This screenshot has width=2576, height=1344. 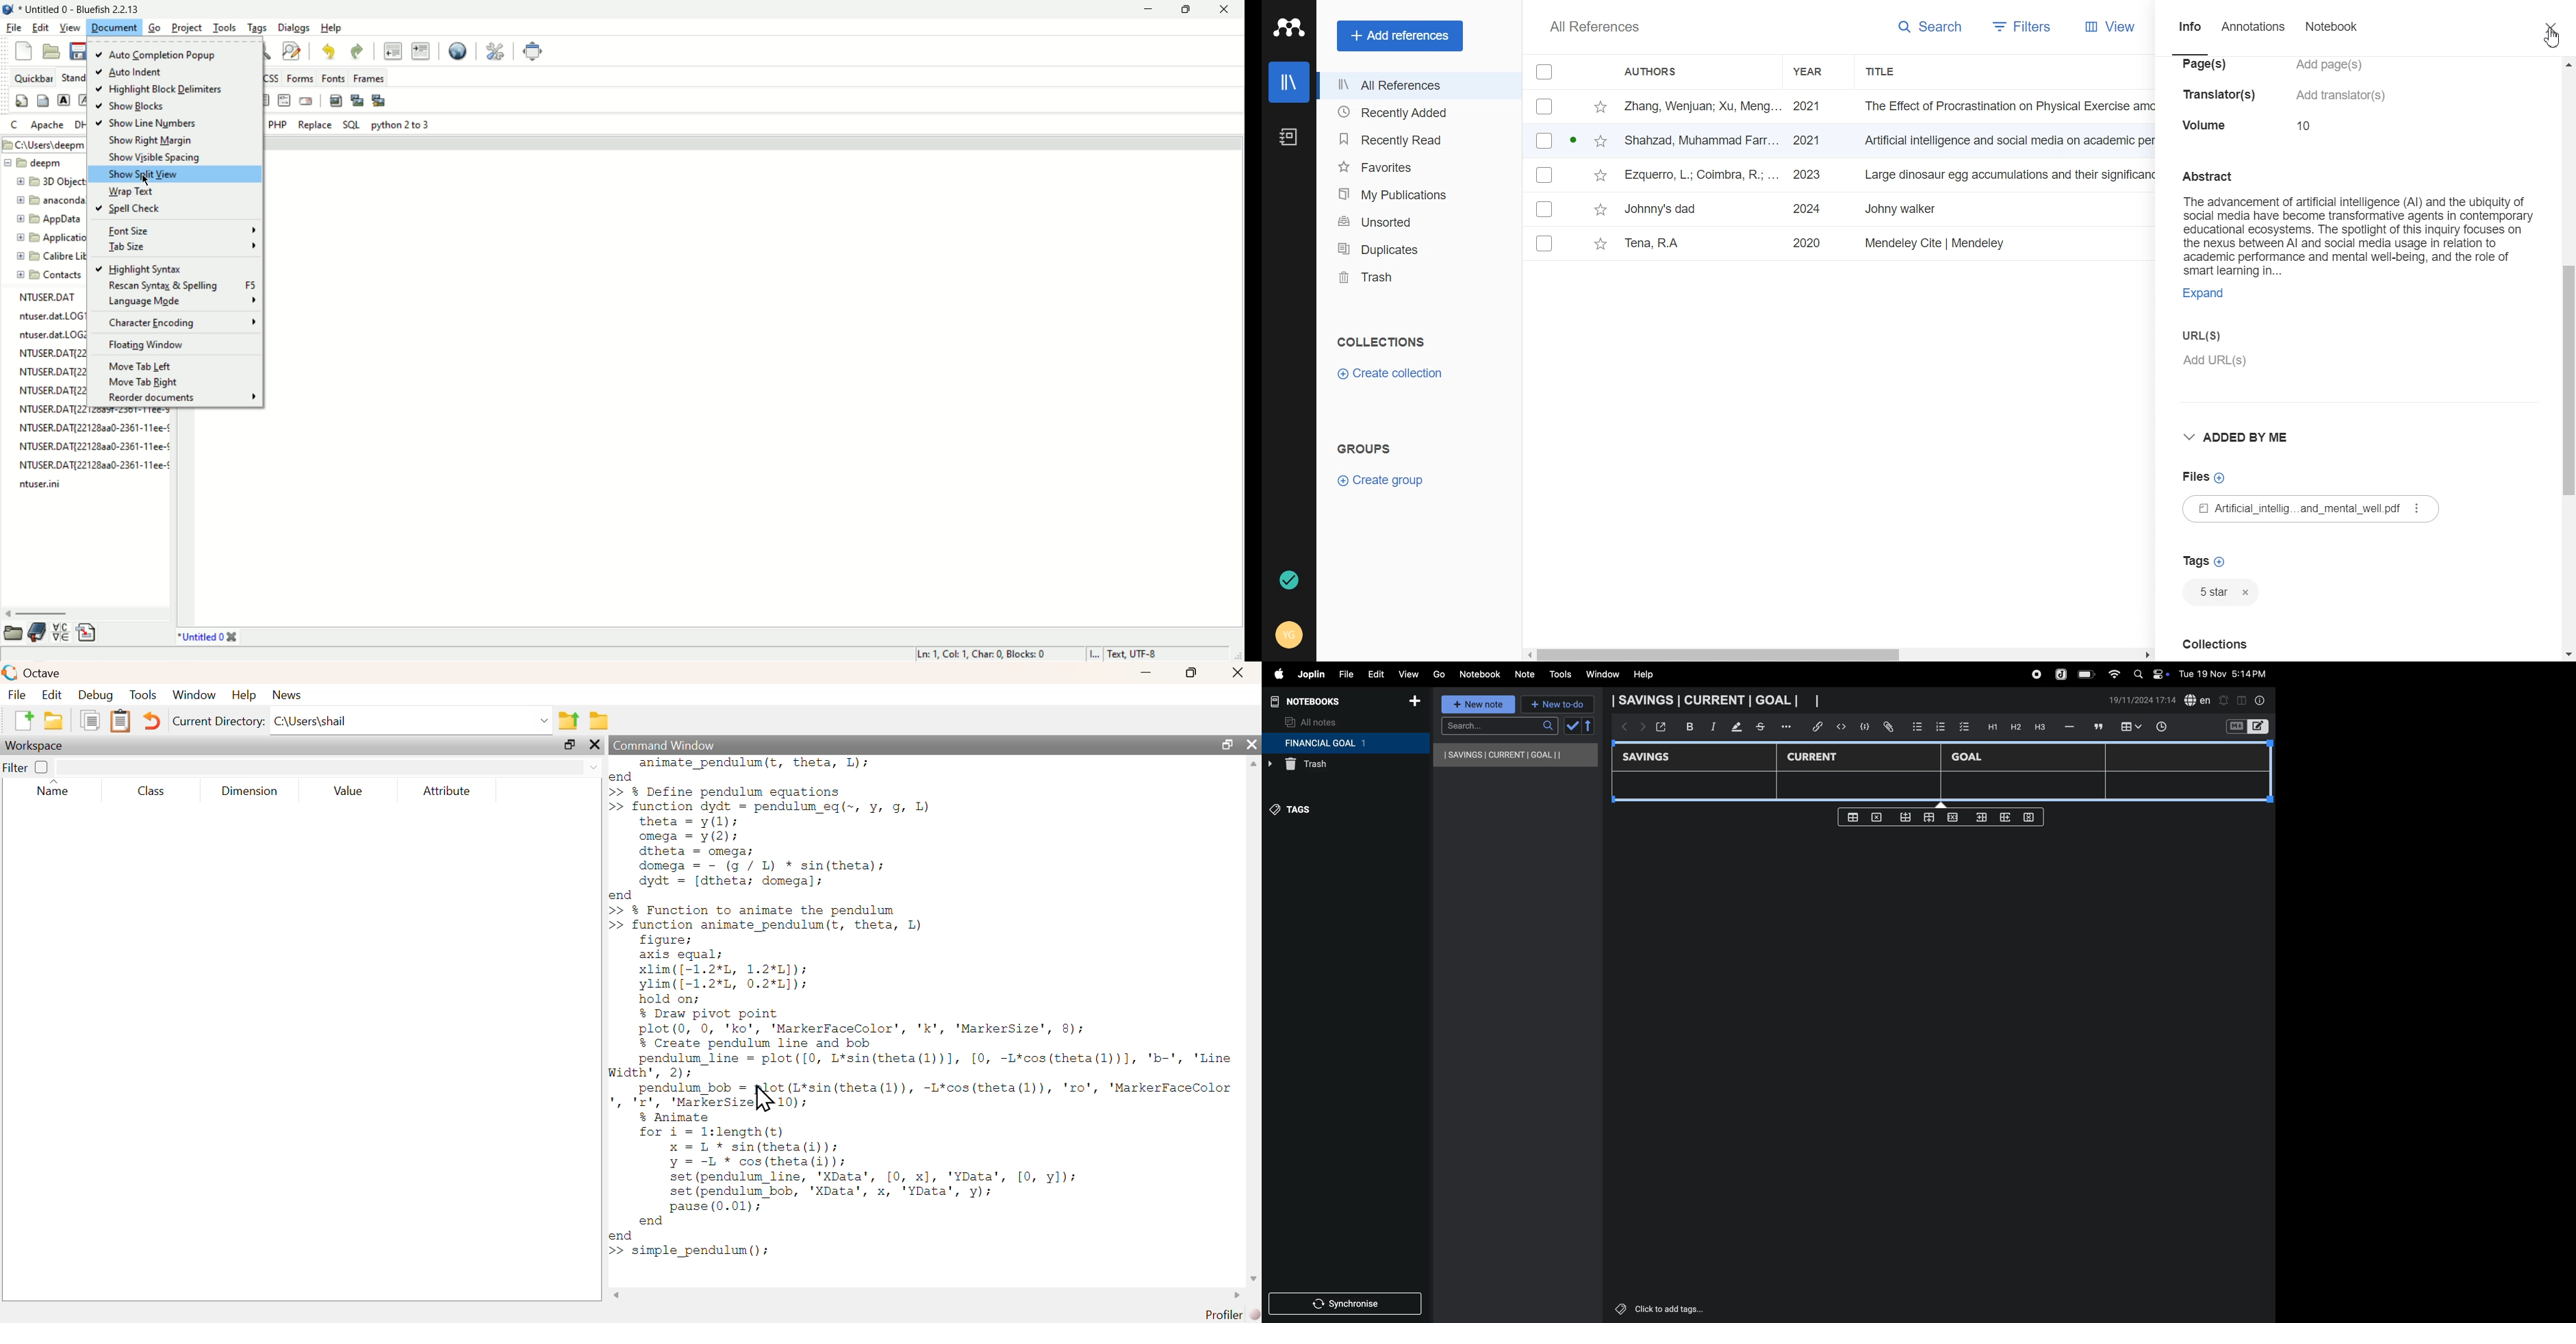 What do you see at coordinates (2036, 674) in the screenshot?
I see `record` at bounding box center [2036, 674].